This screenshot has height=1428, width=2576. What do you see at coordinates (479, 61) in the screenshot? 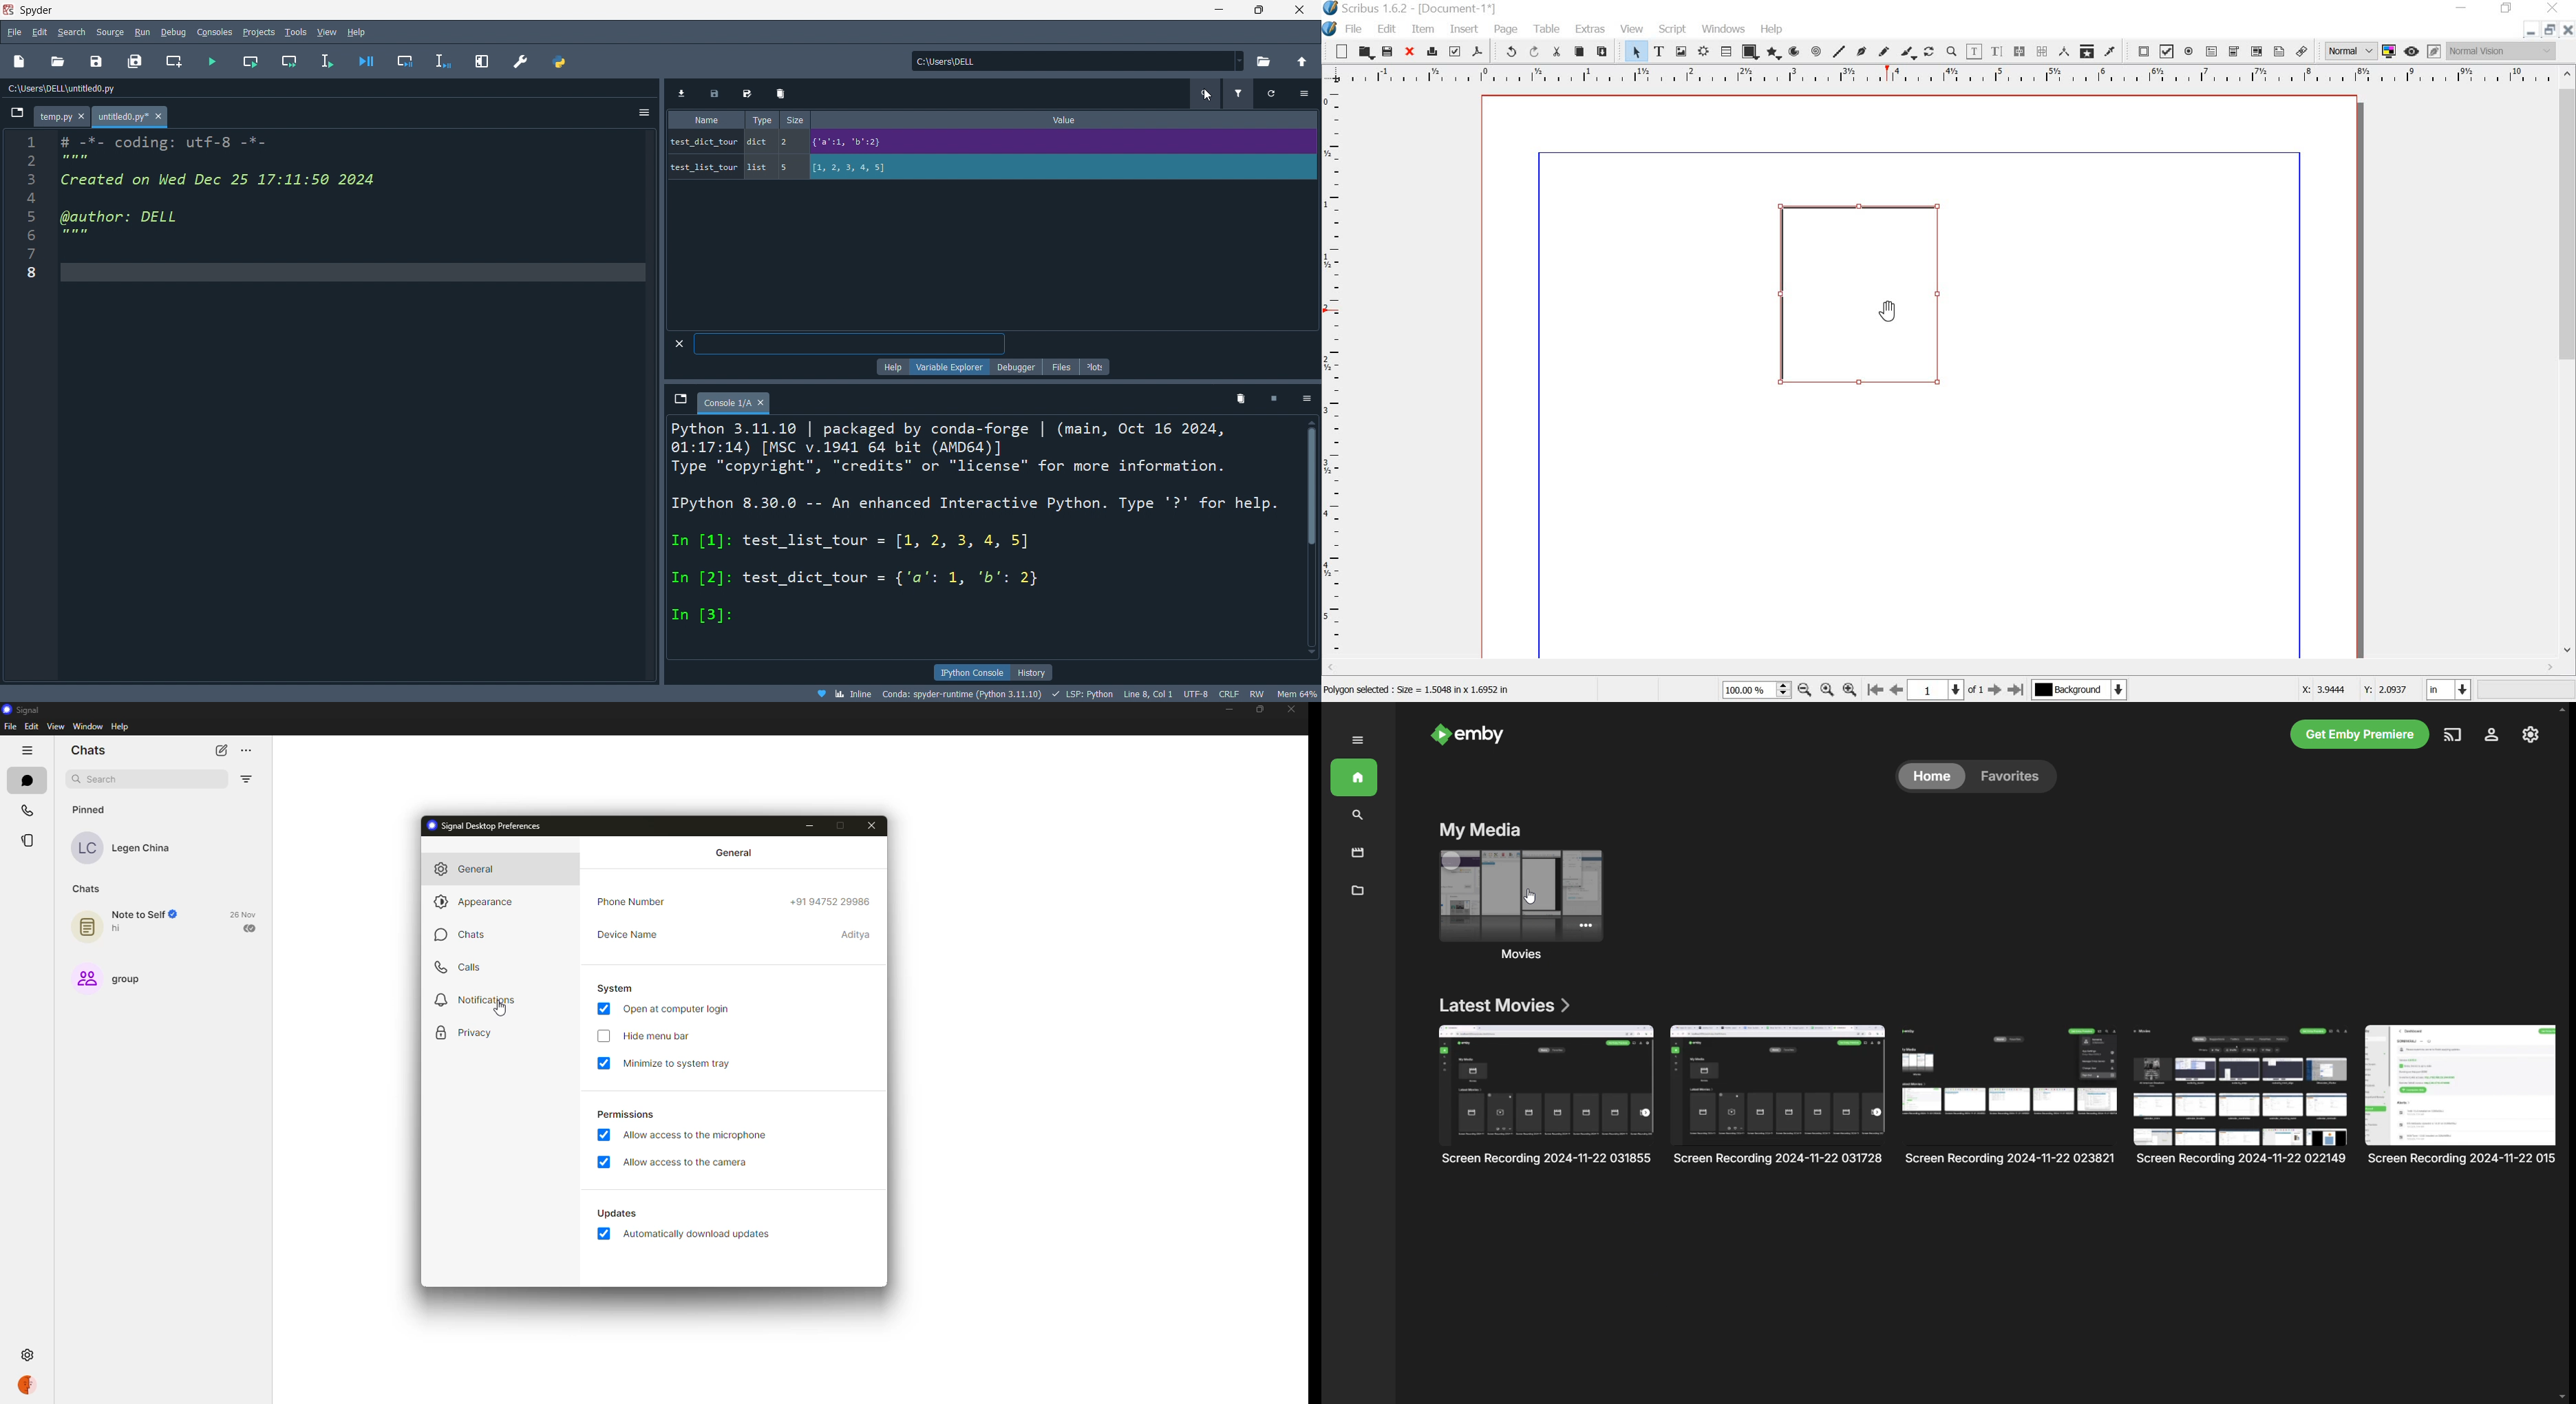
I see `expand pane` at bounding box center [479, 61].